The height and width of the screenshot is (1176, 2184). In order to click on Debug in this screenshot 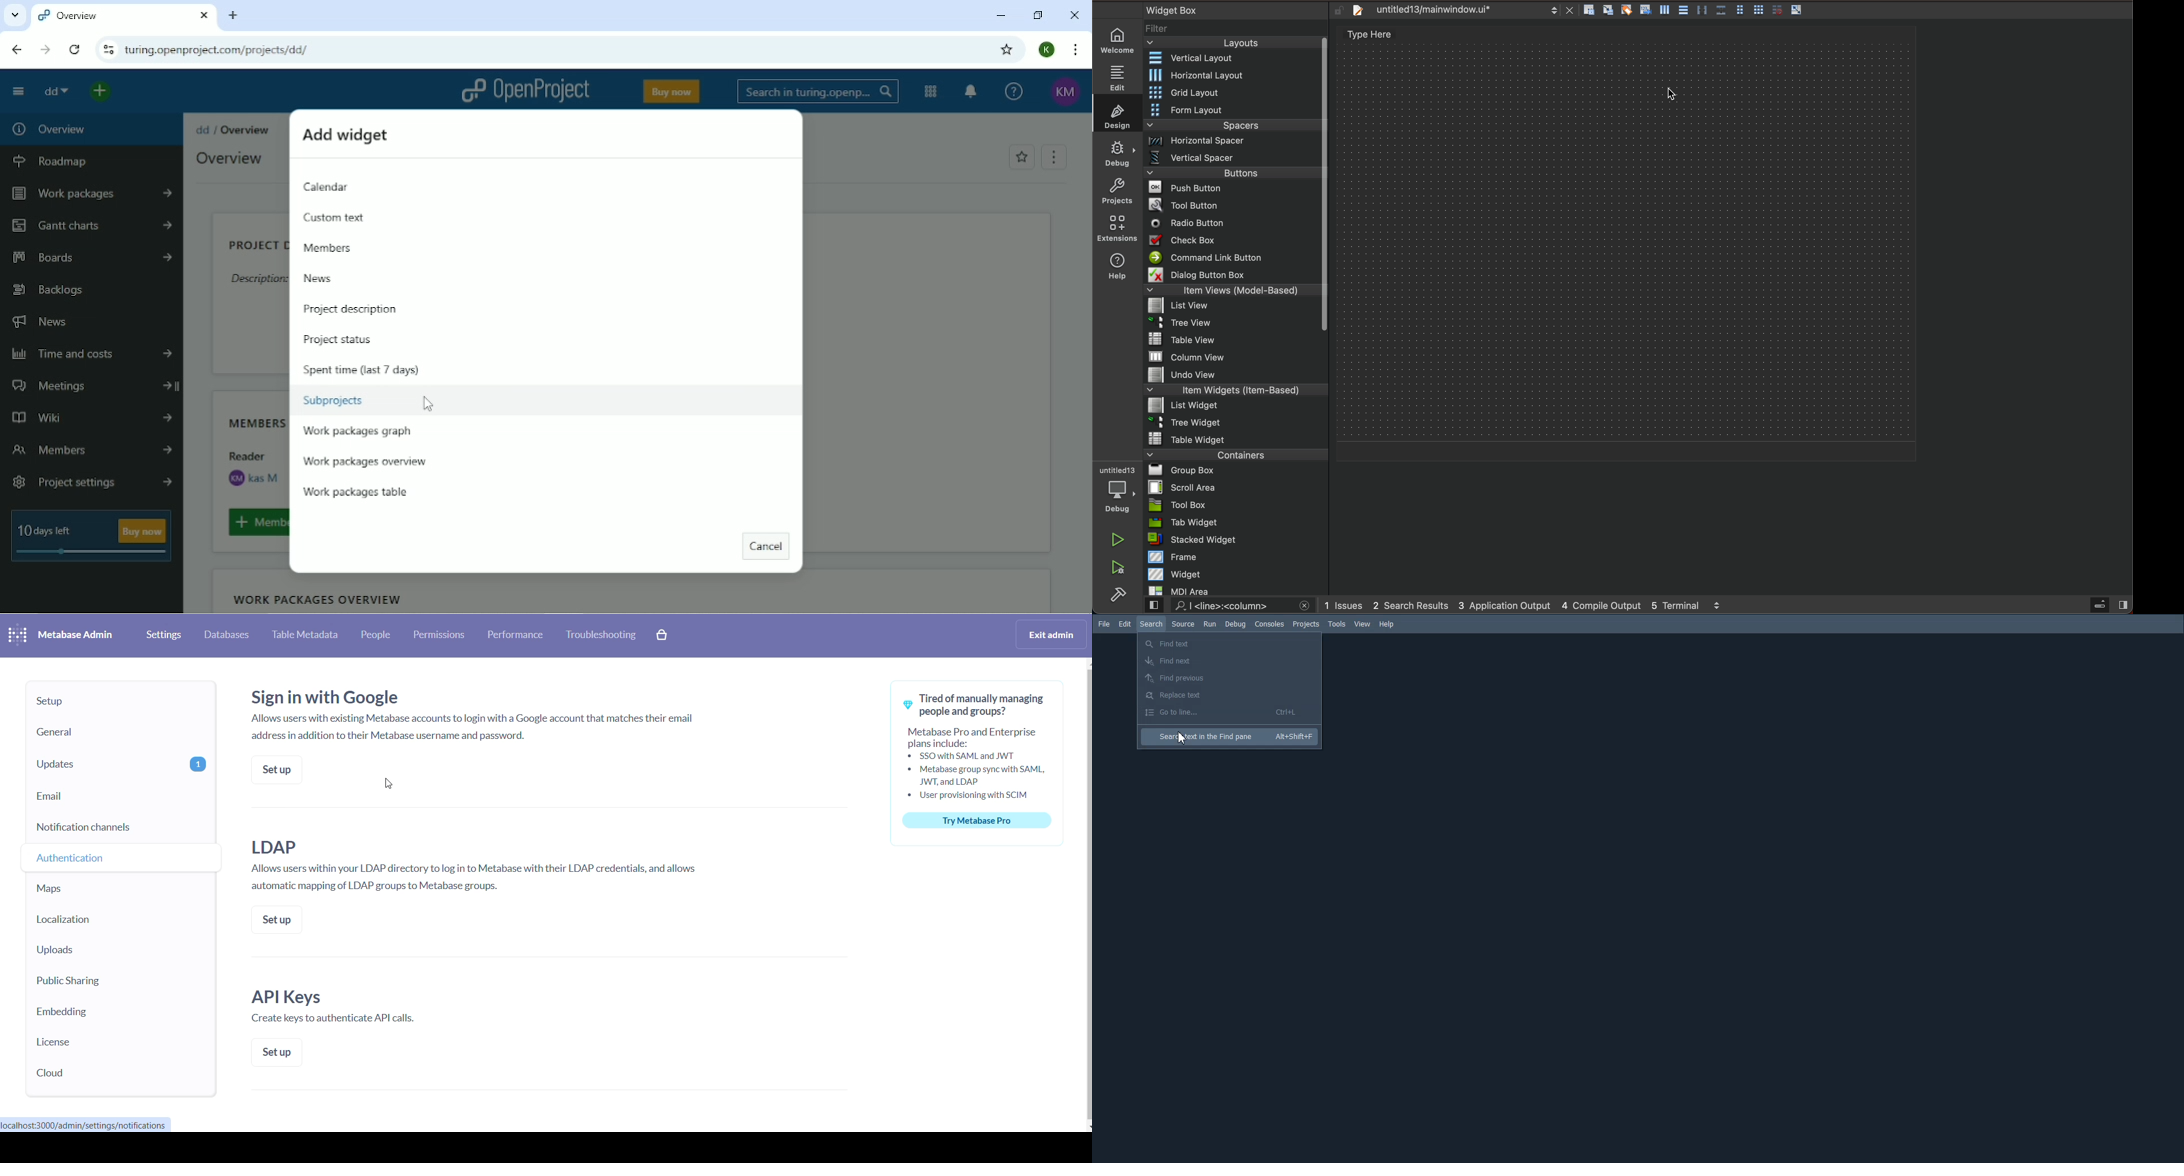, I will do `click(1236, 624)`.